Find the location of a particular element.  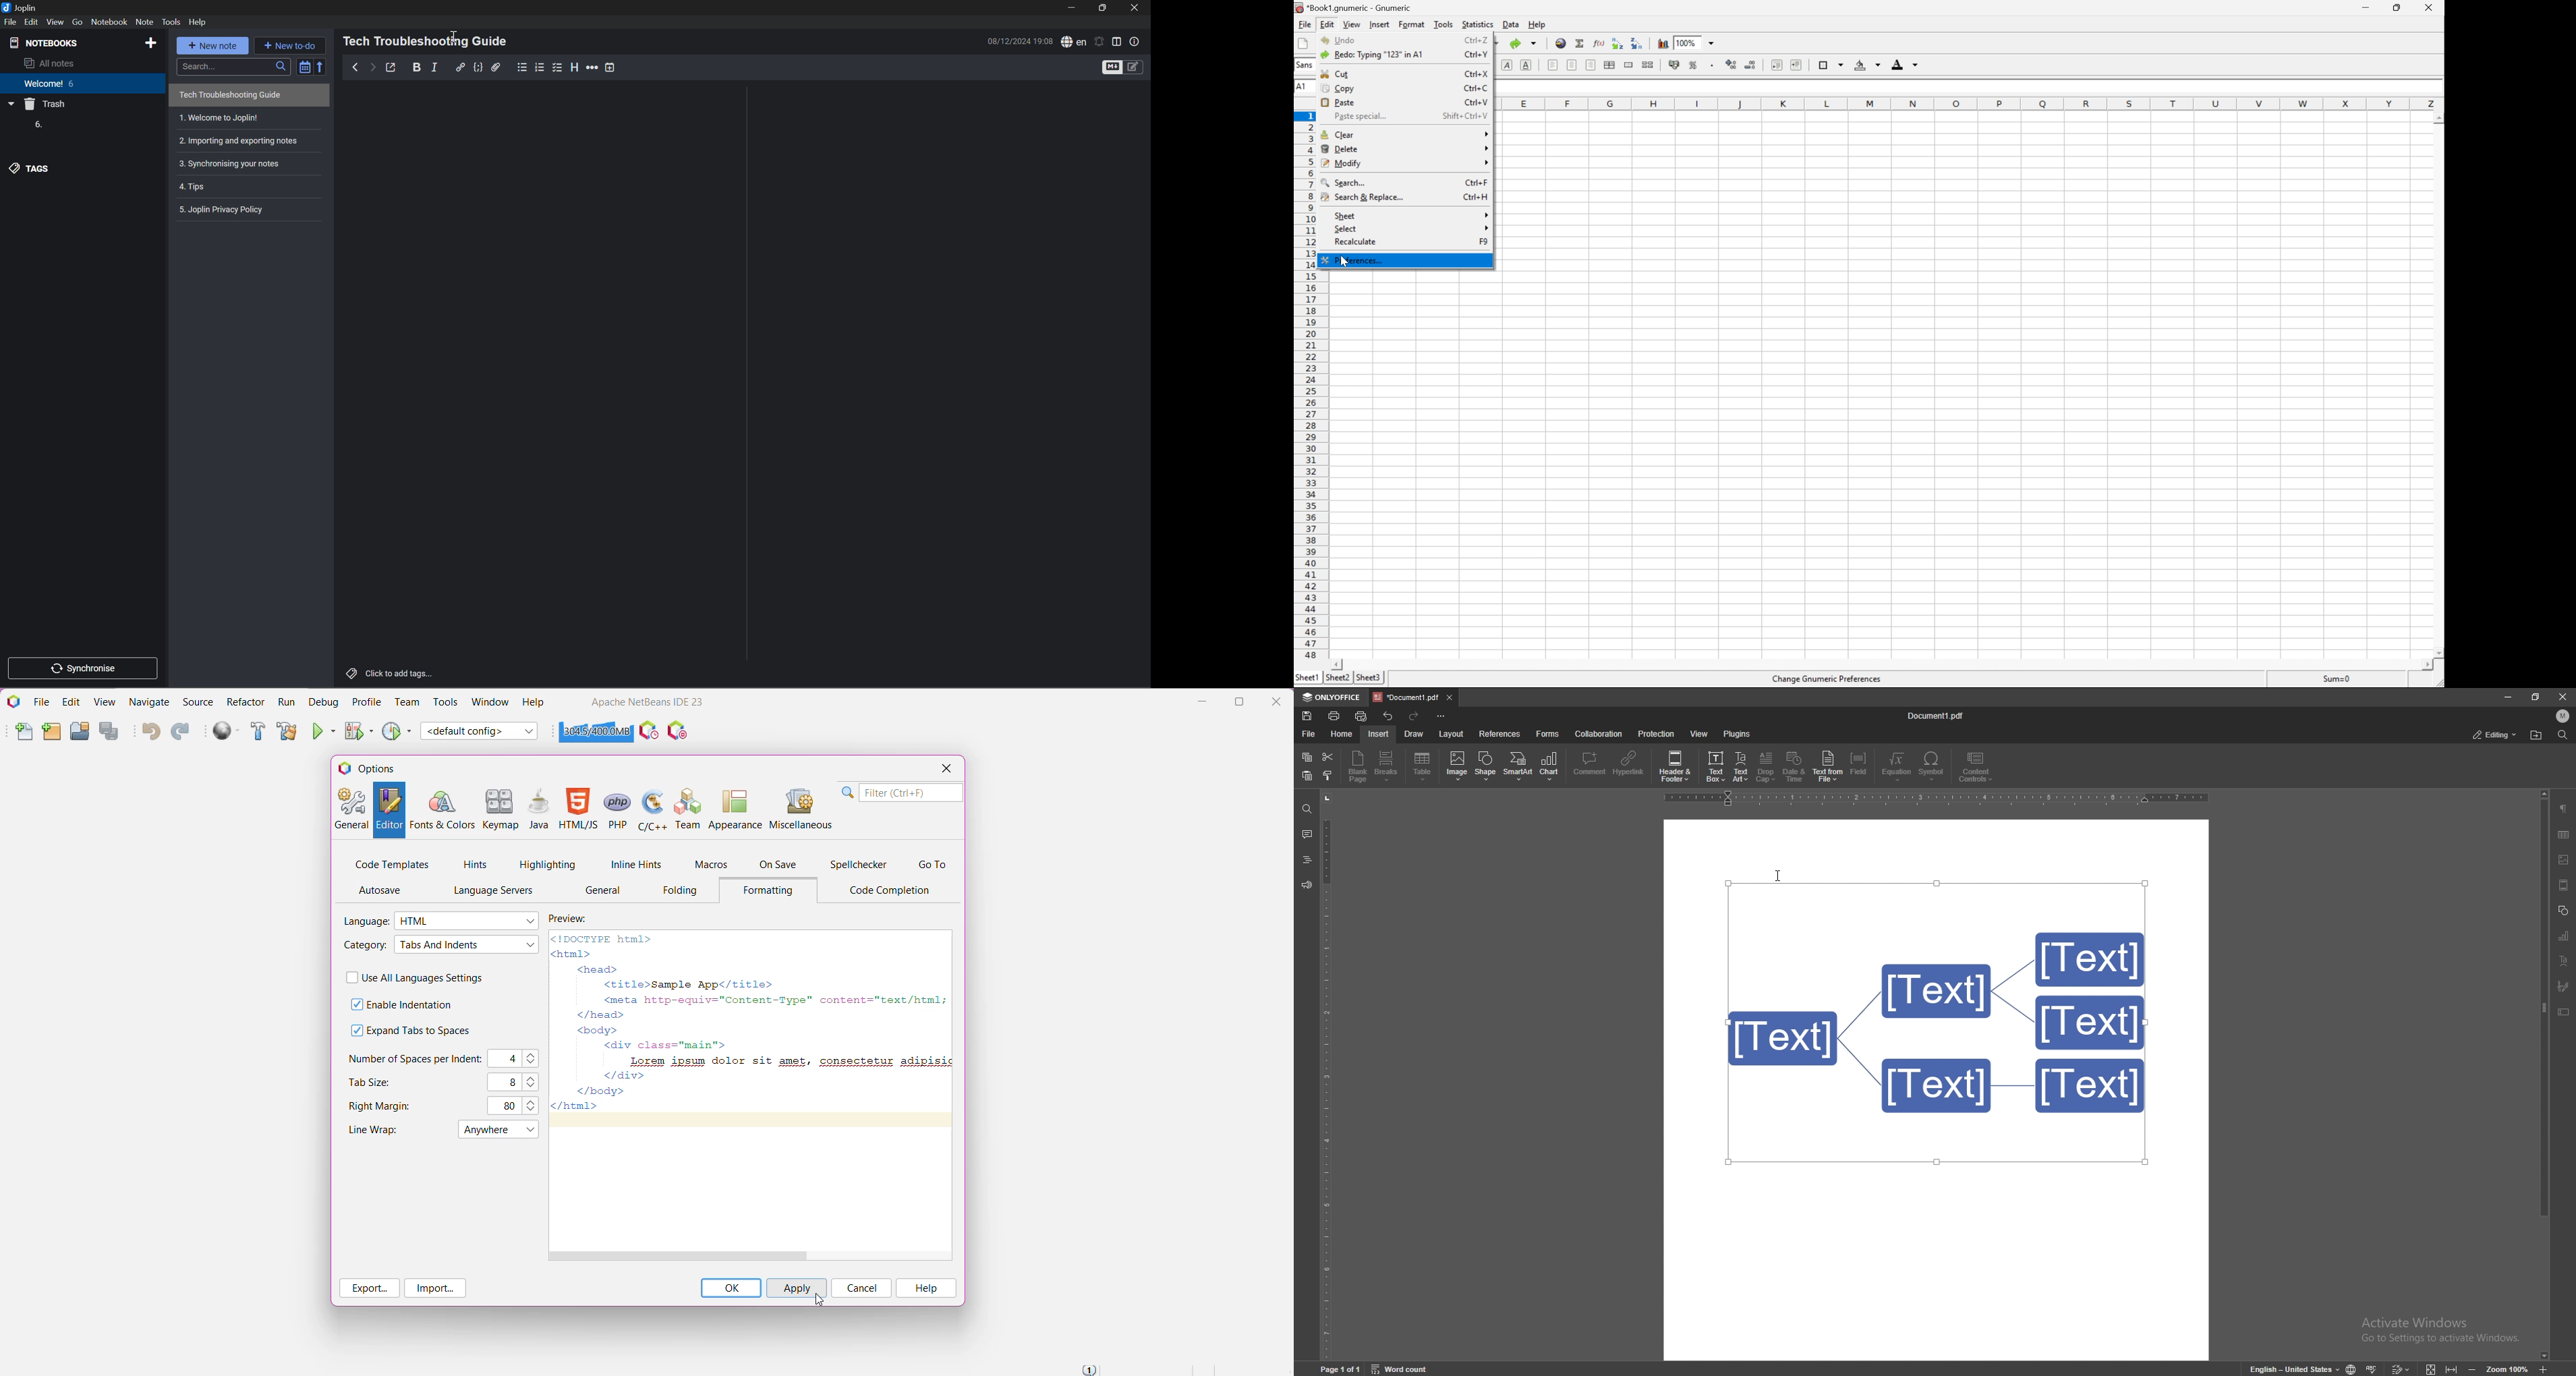

Numbered list is located at coordinates (541, 67).